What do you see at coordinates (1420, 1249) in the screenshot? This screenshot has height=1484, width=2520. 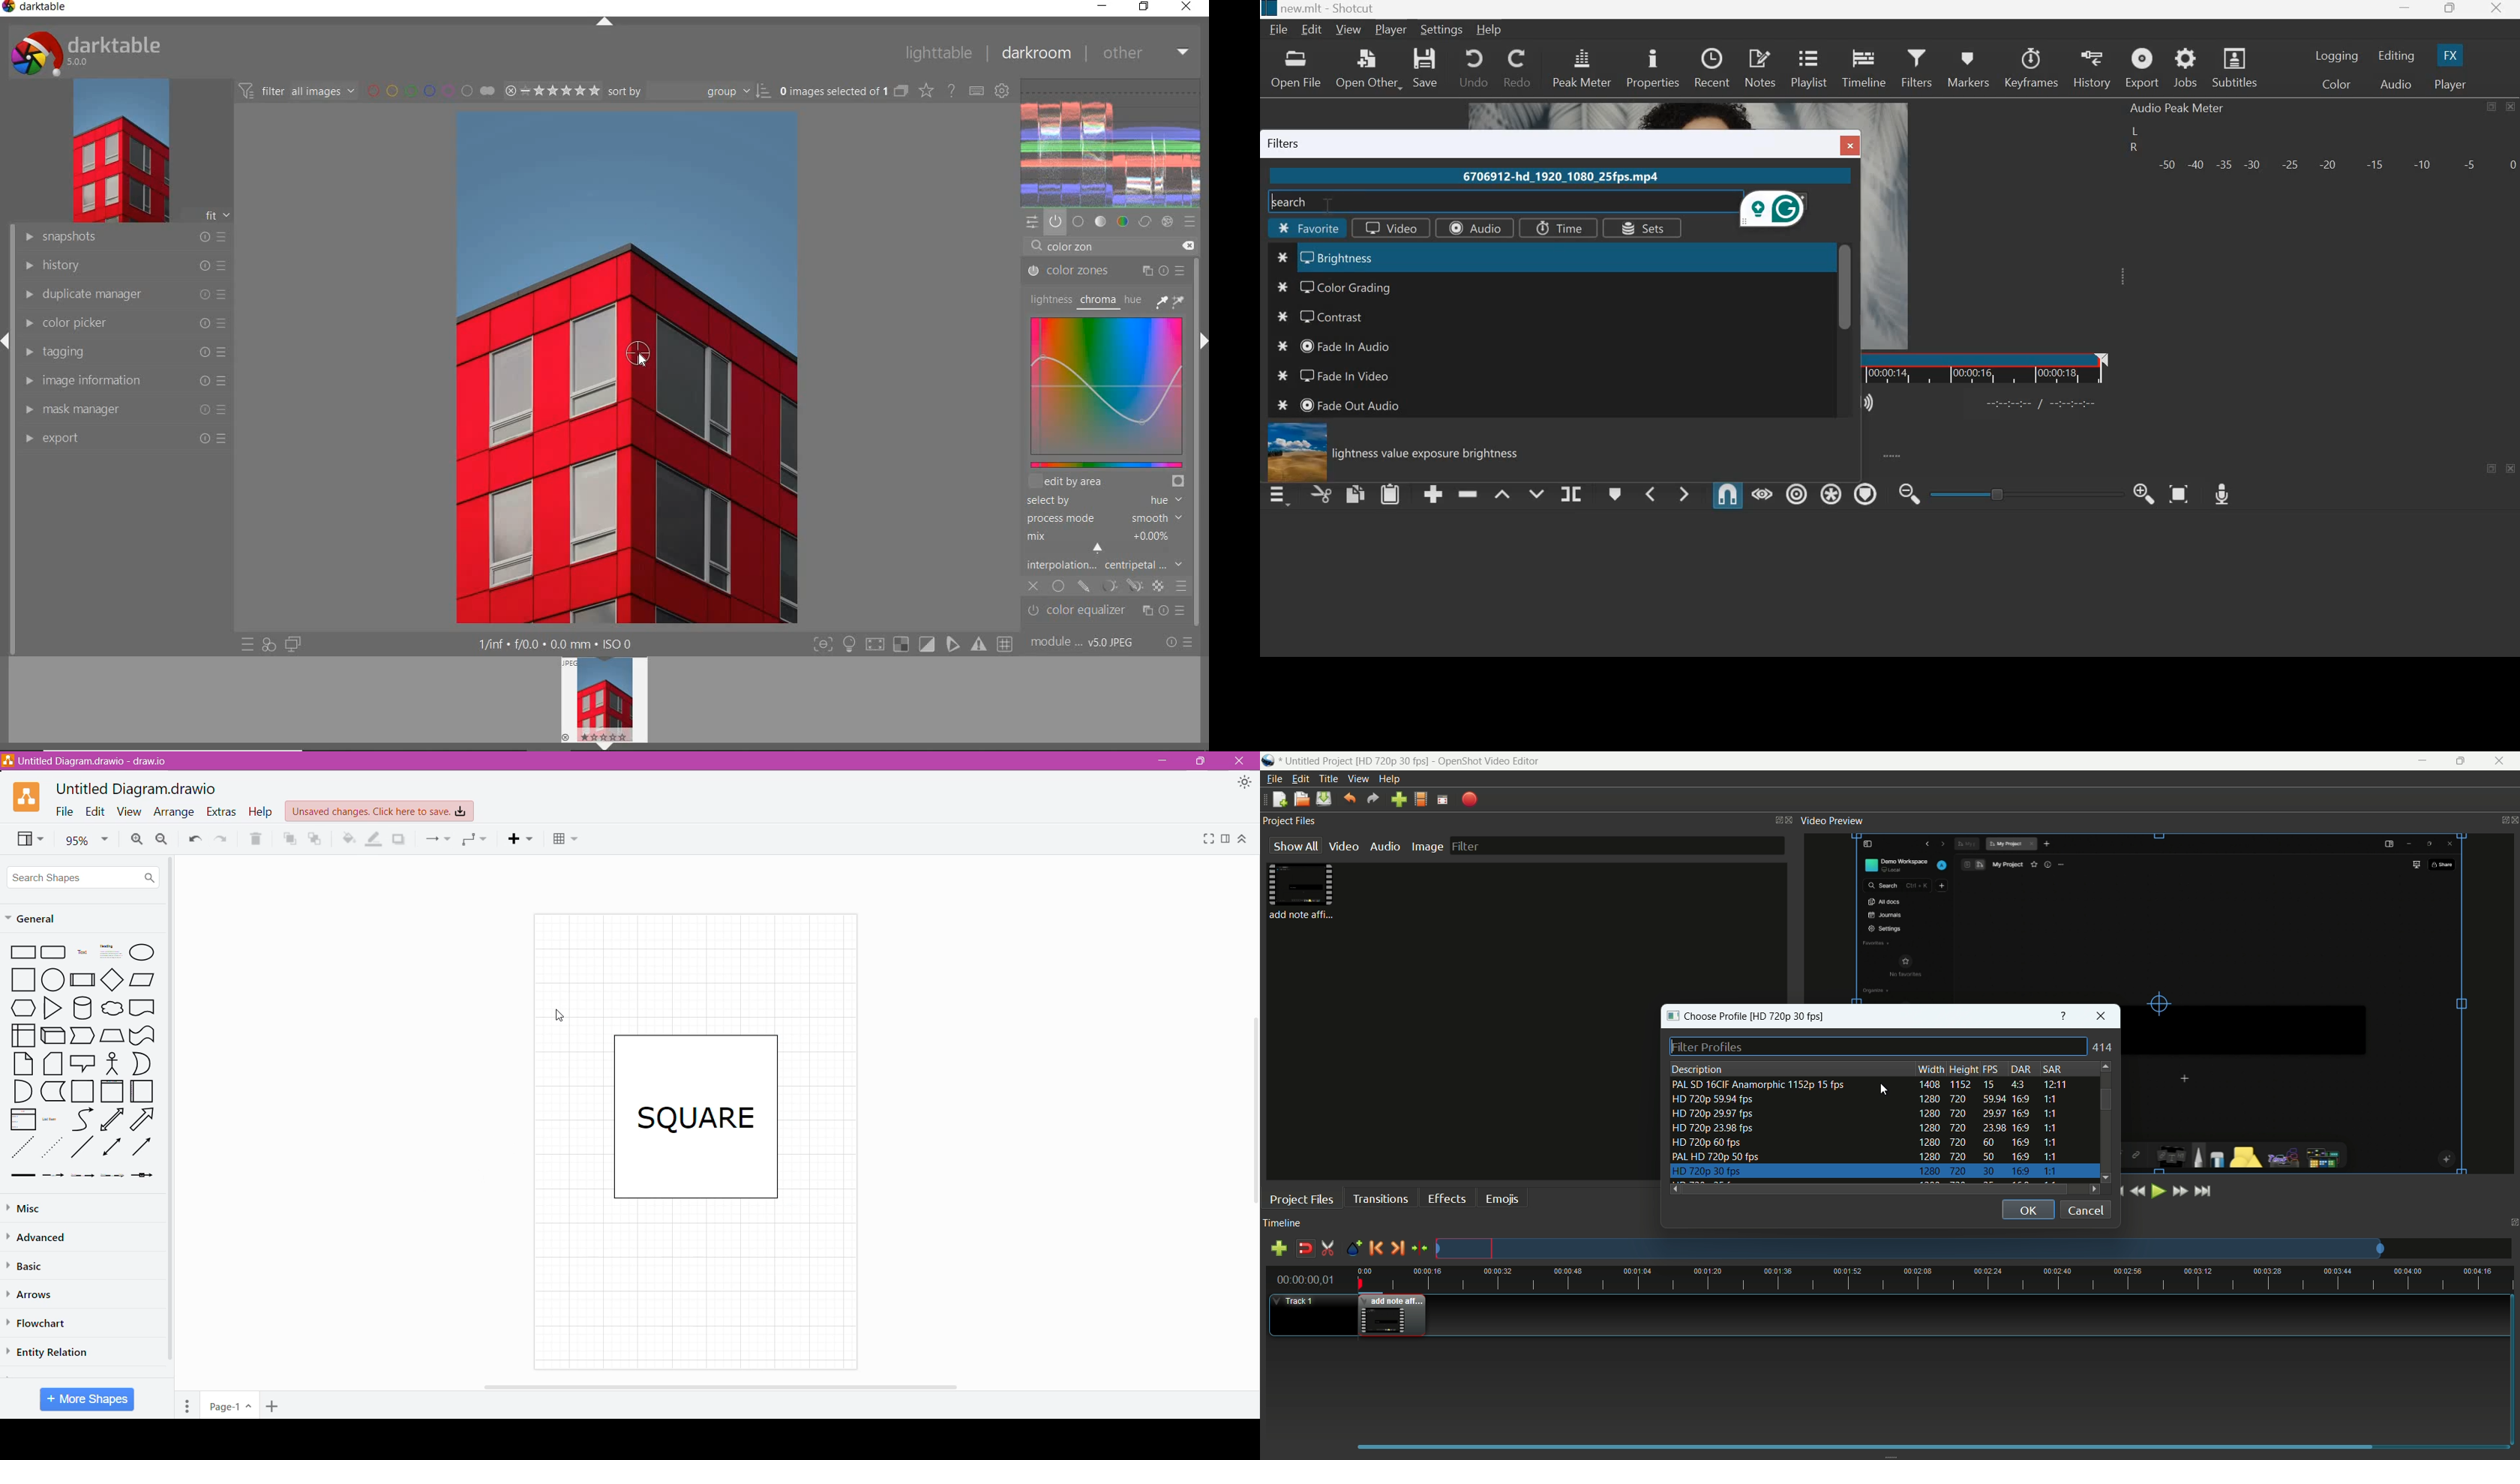 I see `center the timeline on the playhead` at bounding box center [1420, 1249].